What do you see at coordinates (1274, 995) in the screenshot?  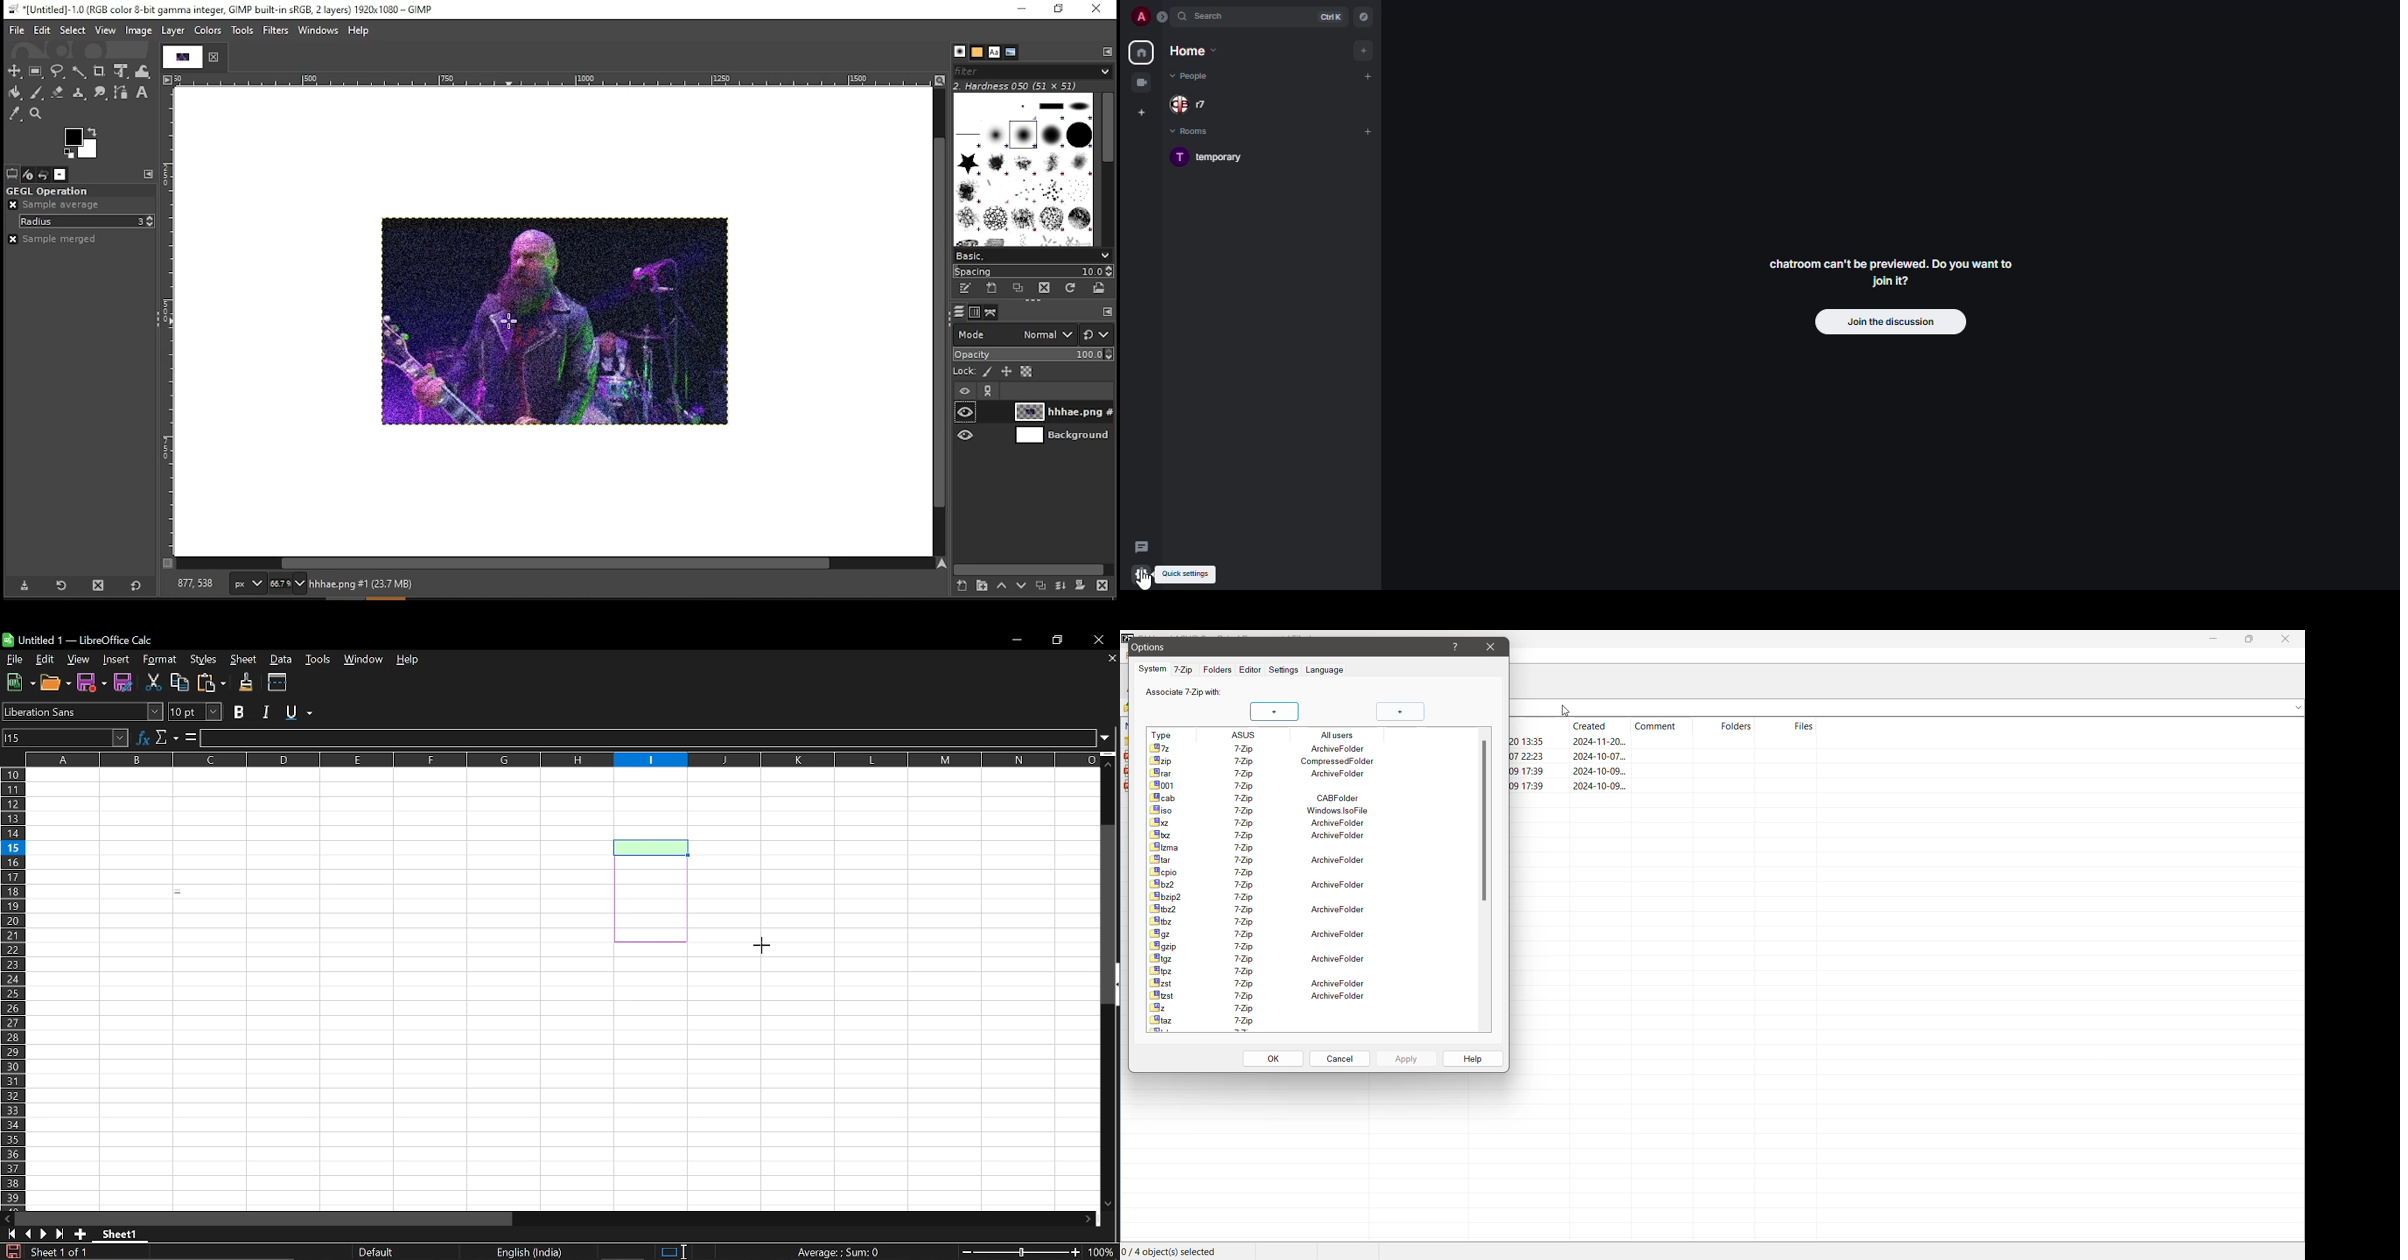 I see `Archived Folder` at bounding box center [1274, 995].